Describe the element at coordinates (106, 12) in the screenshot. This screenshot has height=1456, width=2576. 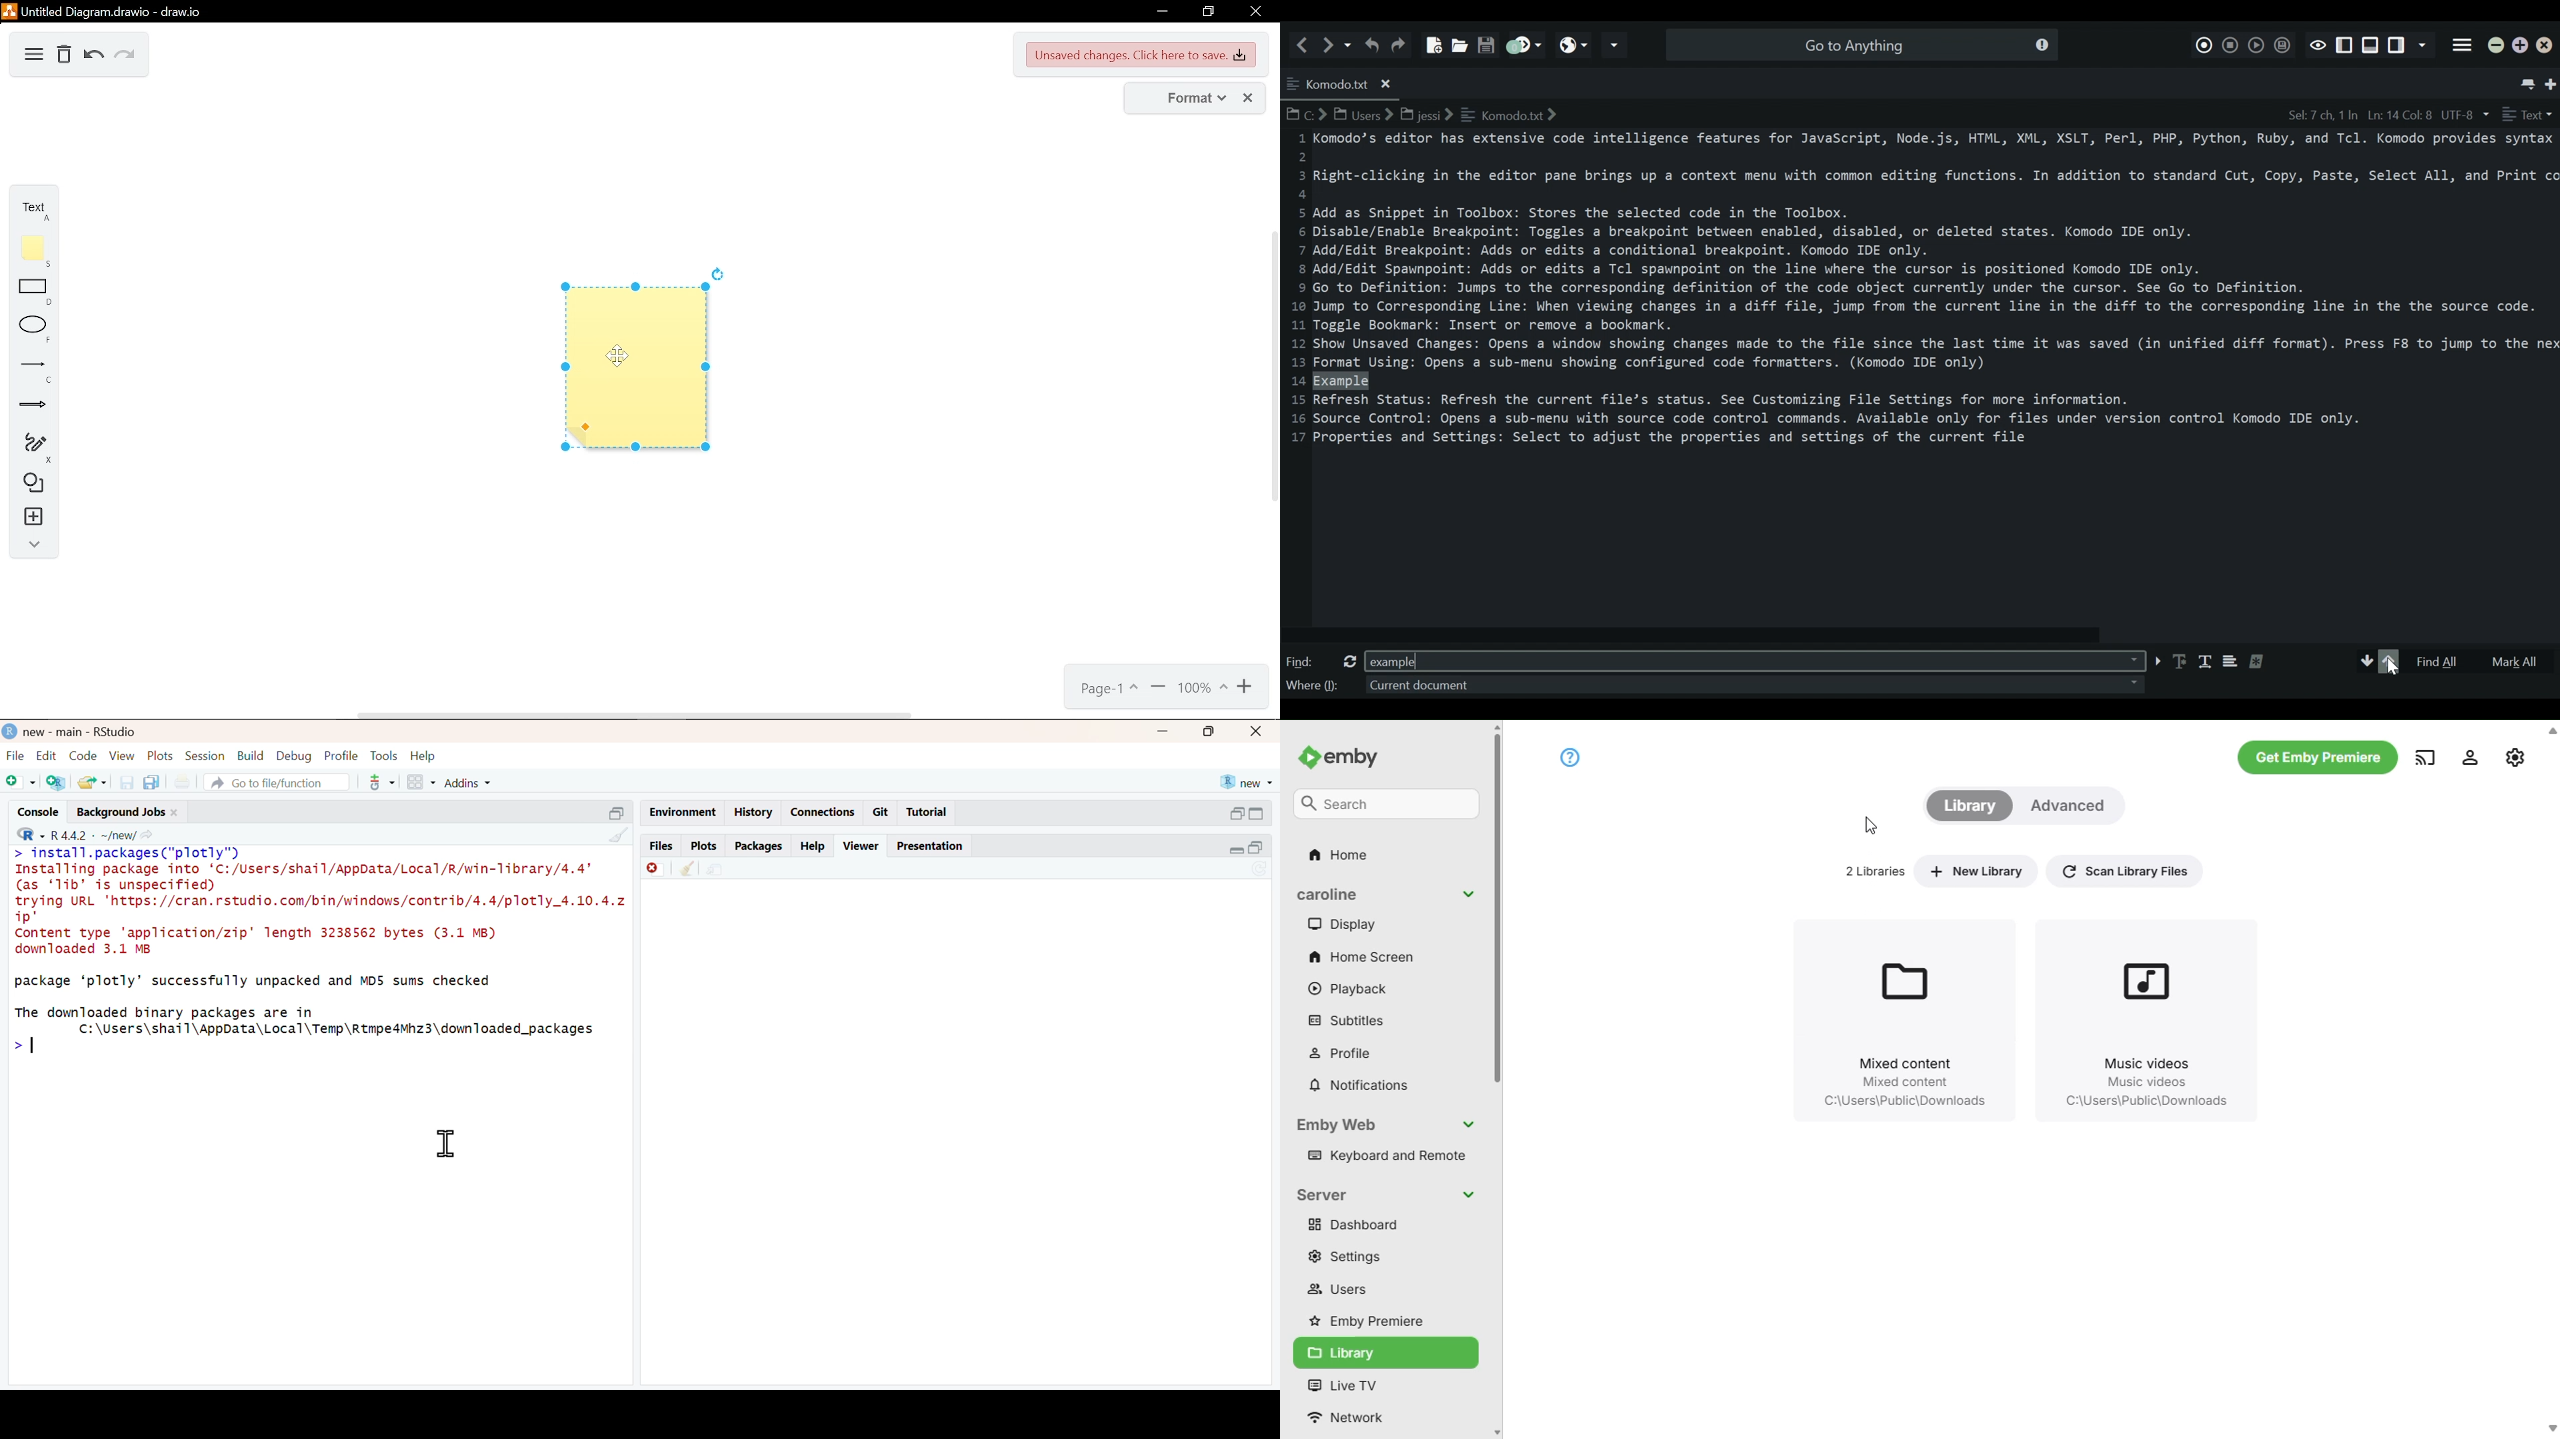
I see `current window: Untitled Diagram.drawio - draw.io` at that location.